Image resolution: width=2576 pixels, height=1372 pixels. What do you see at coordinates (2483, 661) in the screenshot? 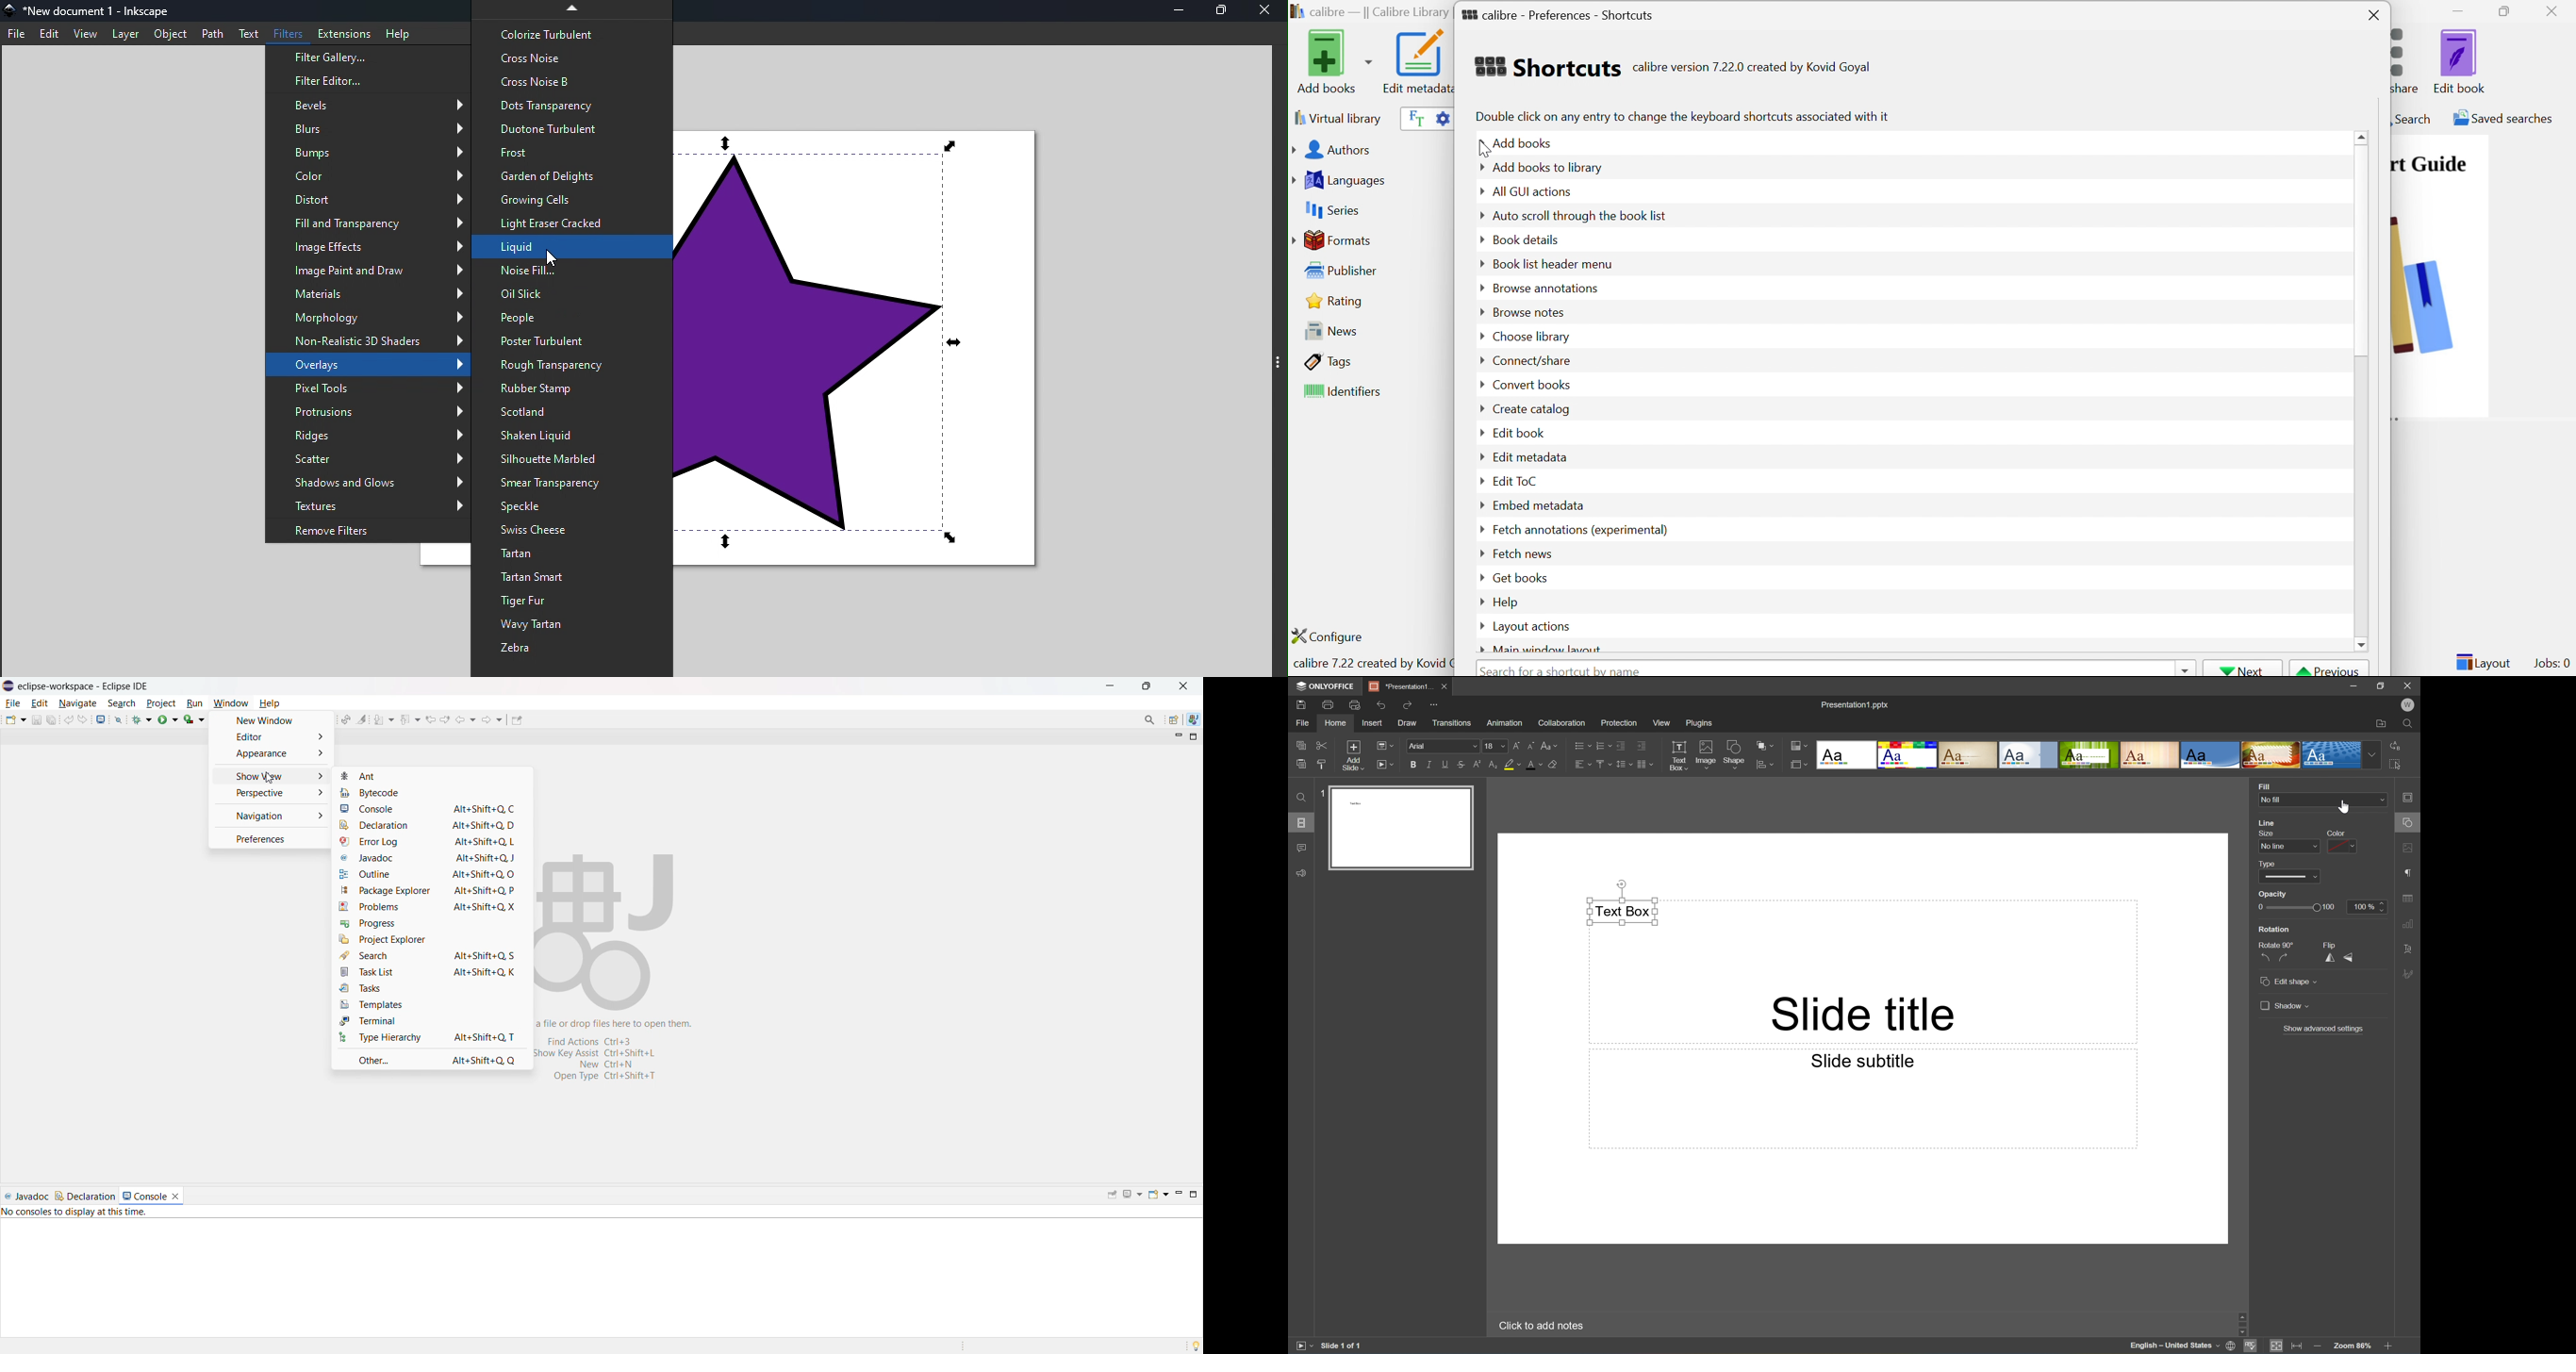
I see `Layout:0` at bounding box center [2483, 661].